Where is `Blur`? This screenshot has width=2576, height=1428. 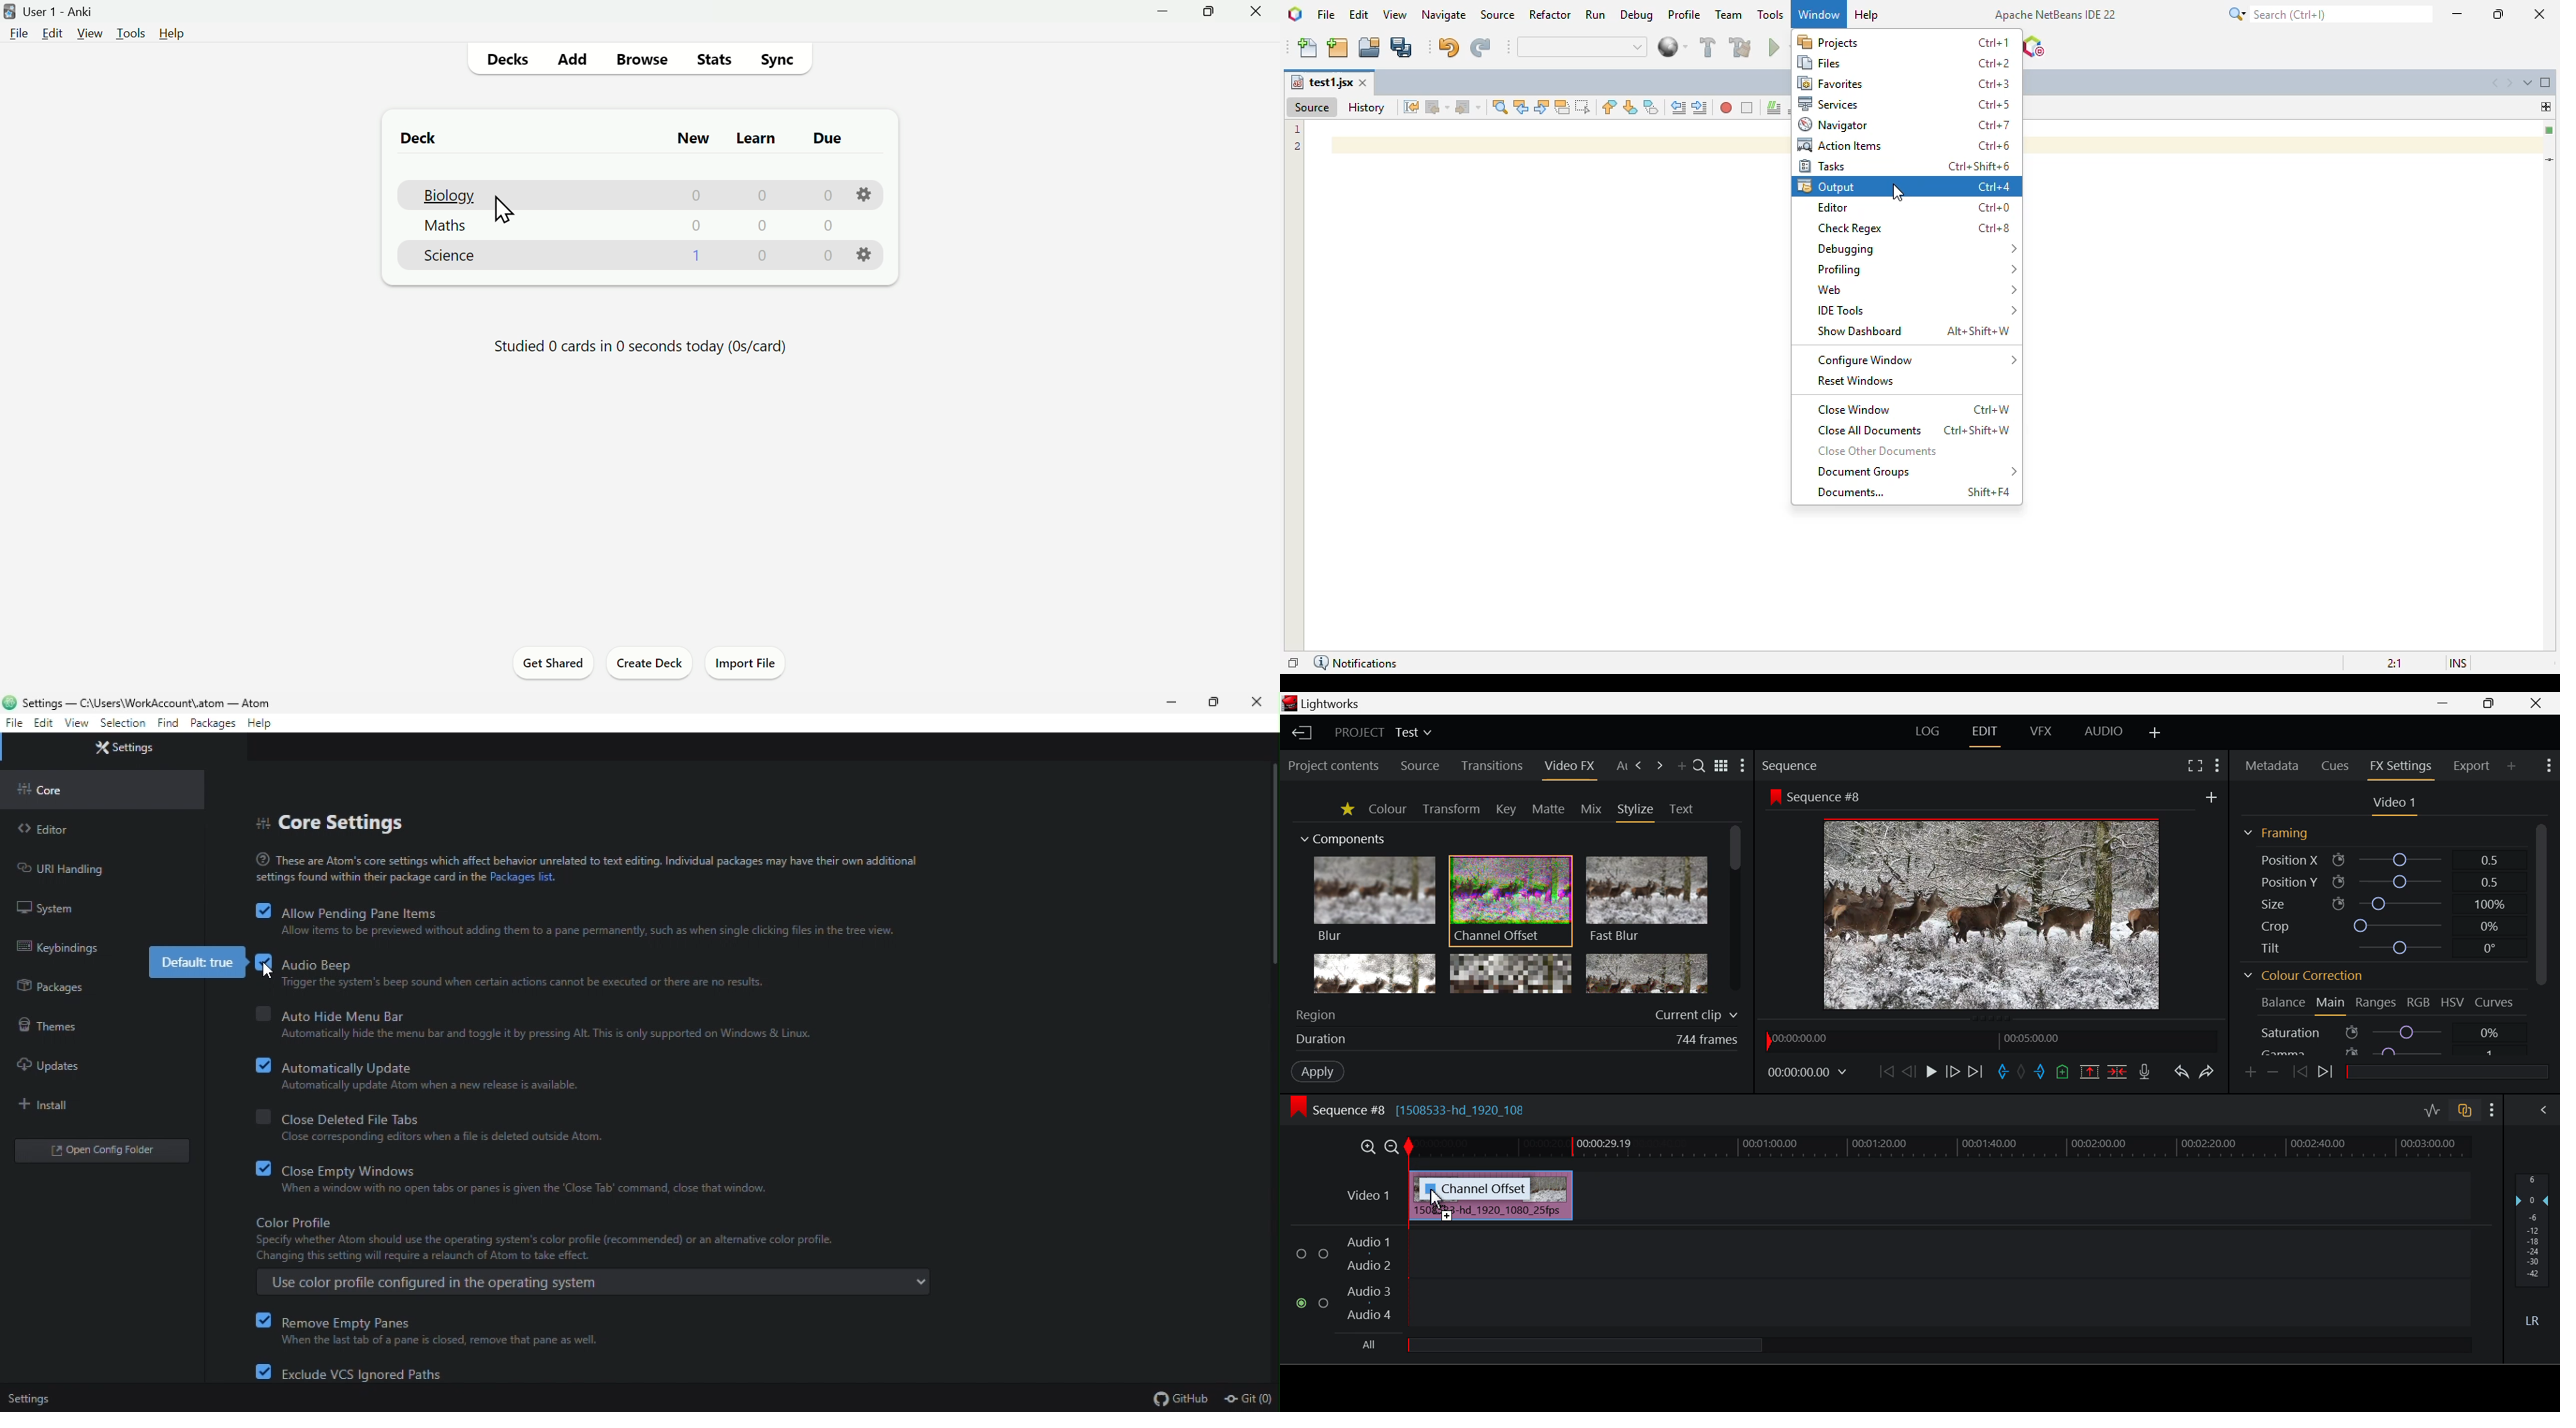
Blur is located at coordinates (1373, 900).